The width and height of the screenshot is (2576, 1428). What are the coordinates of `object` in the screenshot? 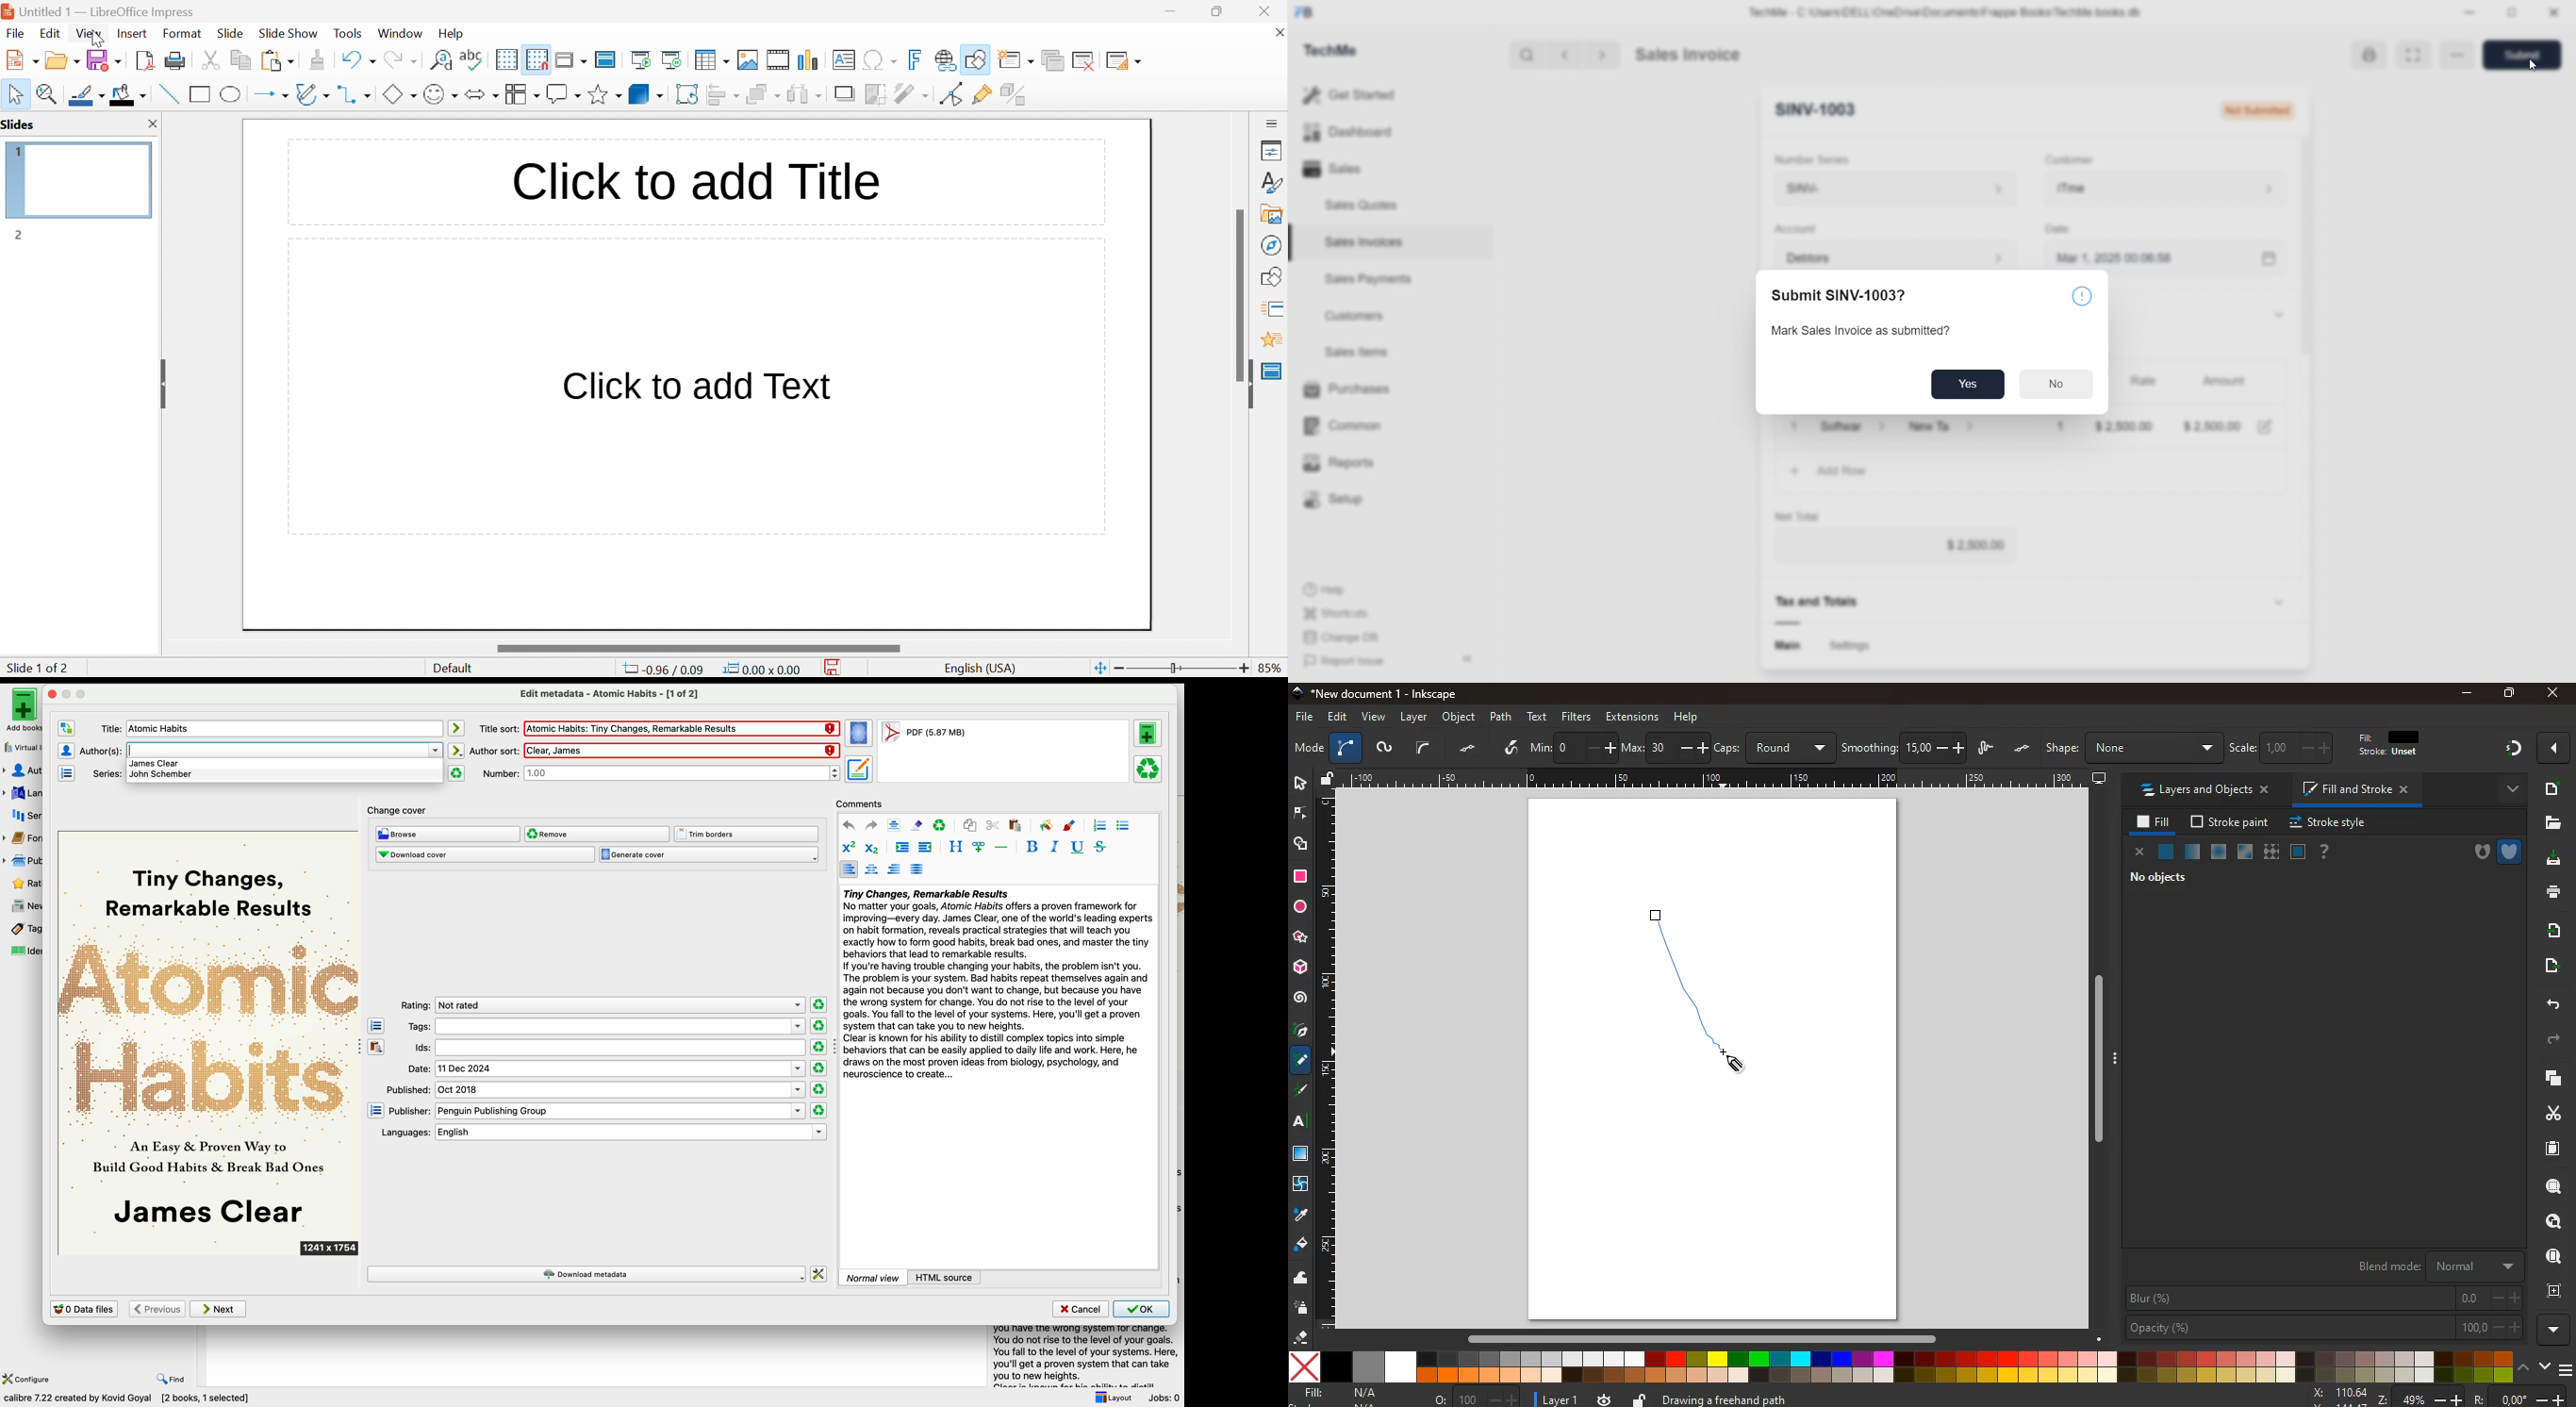 It's located at (1461, 717).